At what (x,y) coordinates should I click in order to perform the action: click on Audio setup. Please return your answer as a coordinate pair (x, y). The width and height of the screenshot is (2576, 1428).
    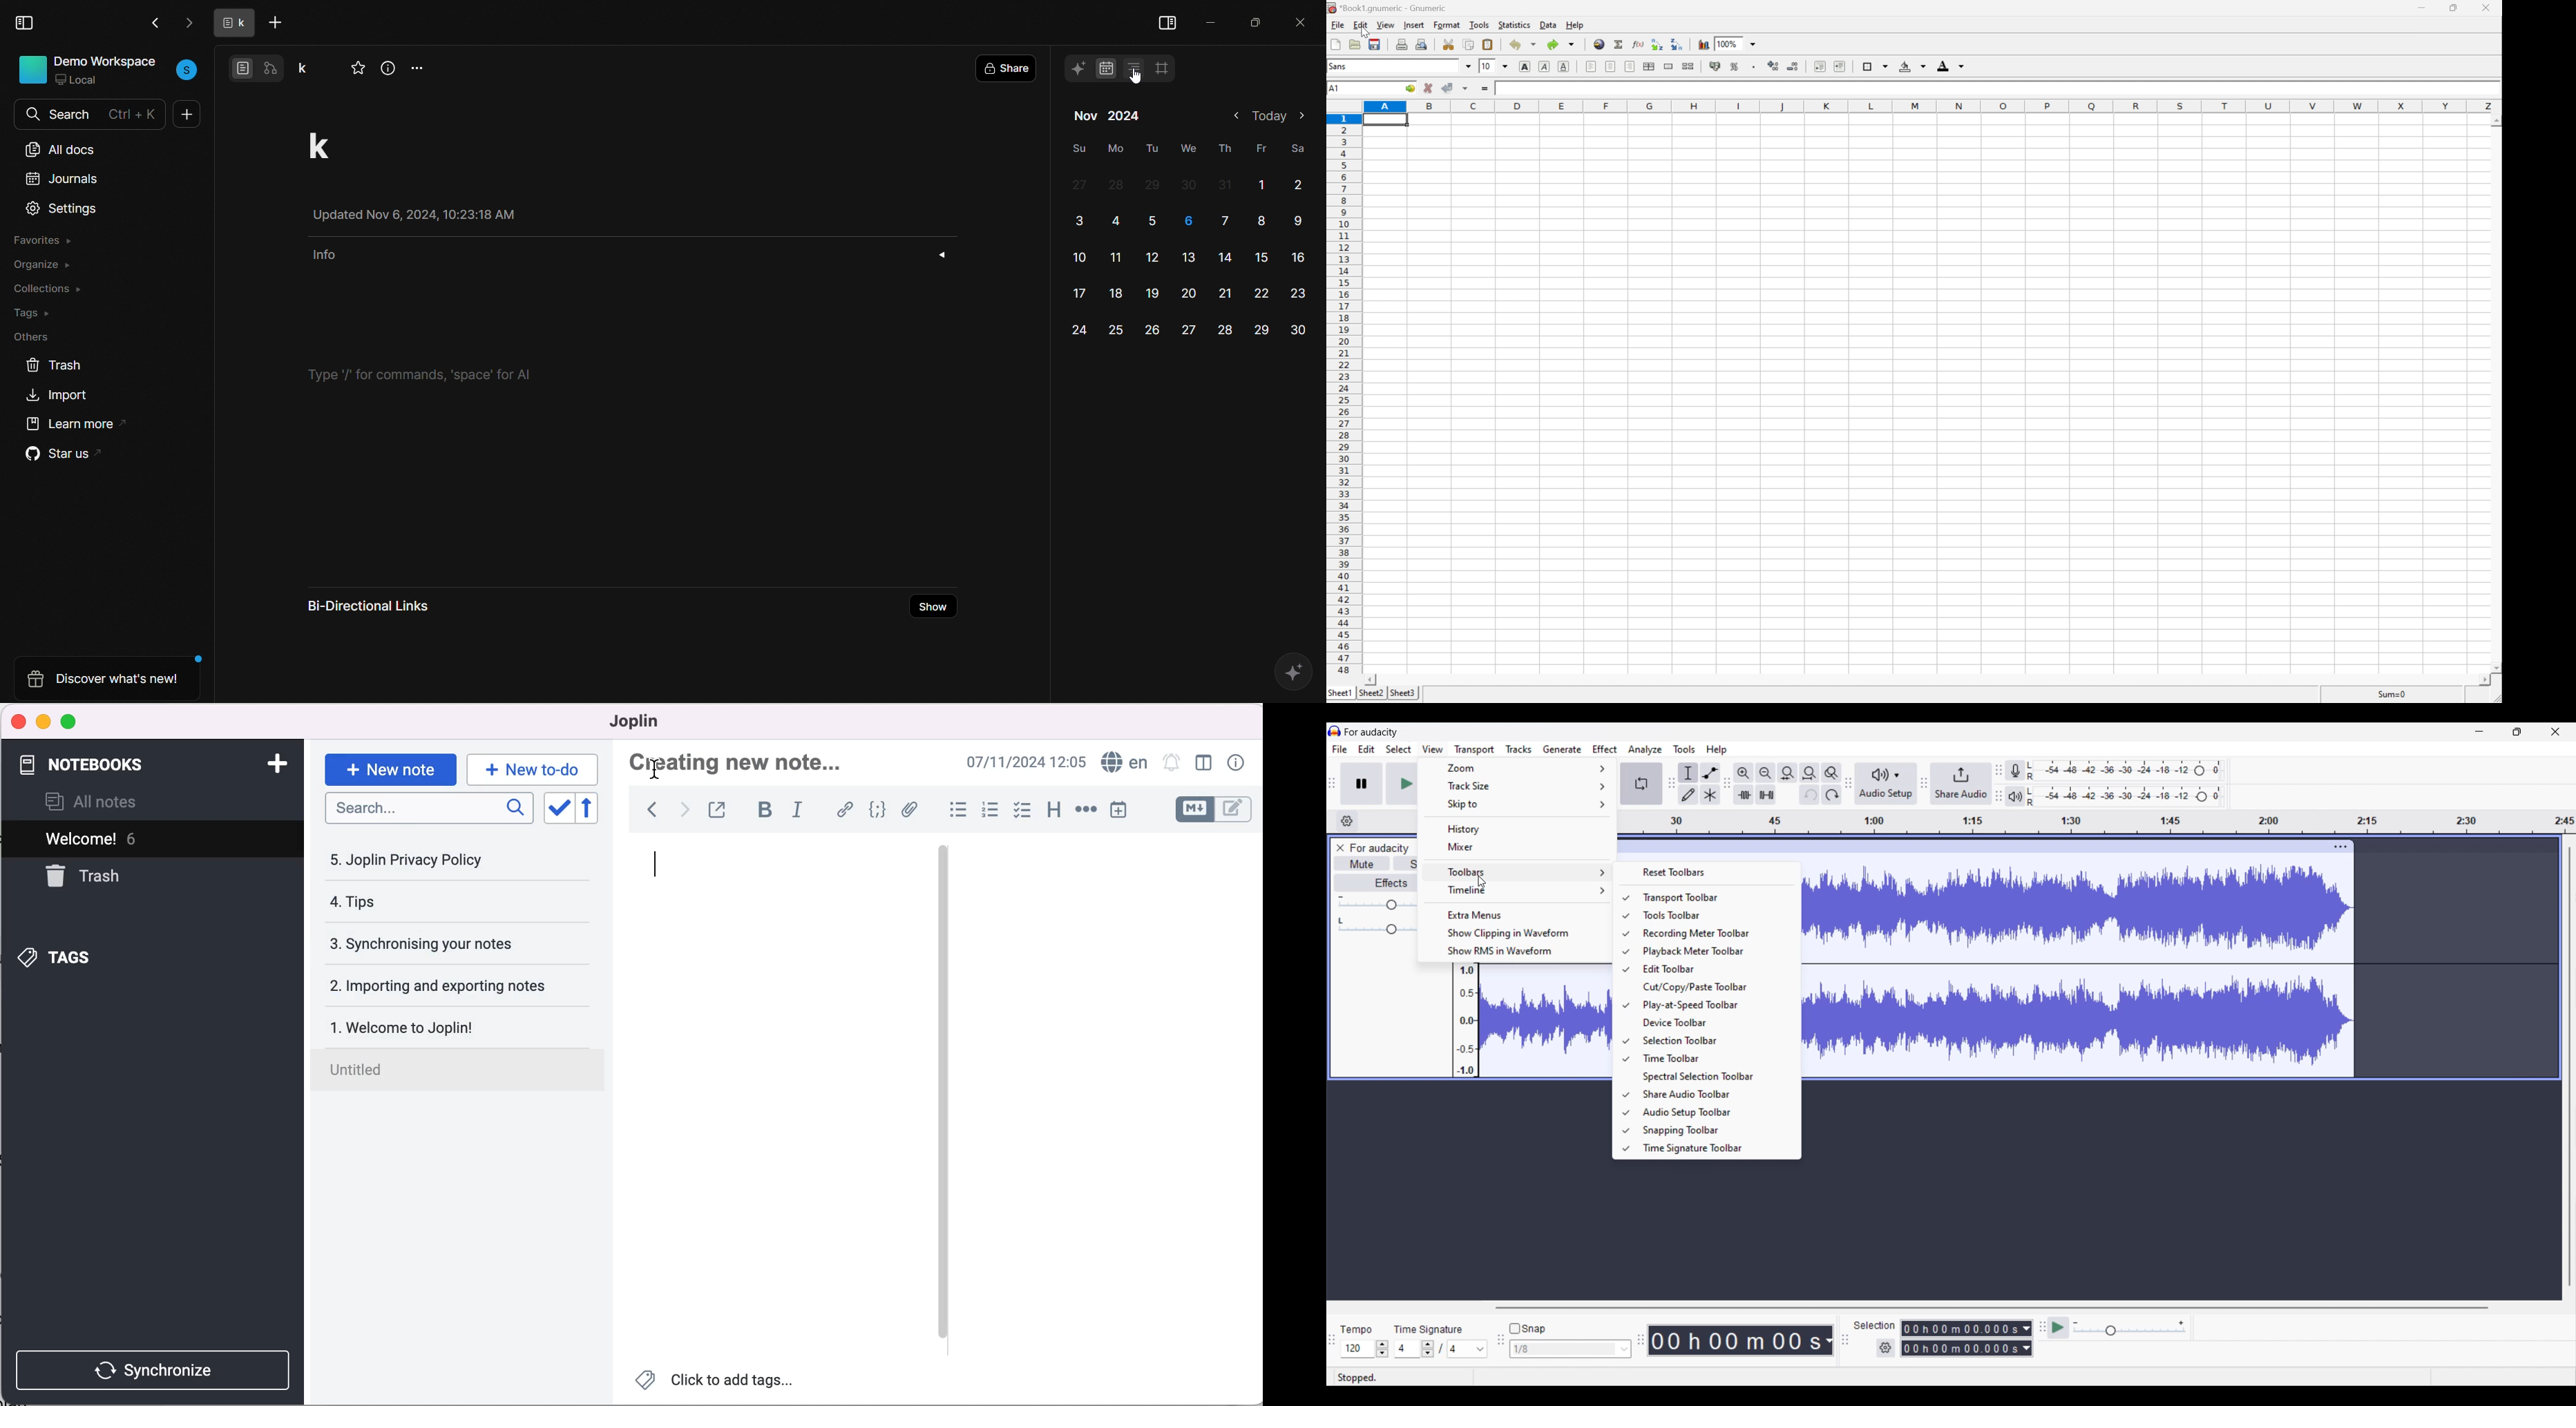
    Looking at the image, I should click on (1886, 784).